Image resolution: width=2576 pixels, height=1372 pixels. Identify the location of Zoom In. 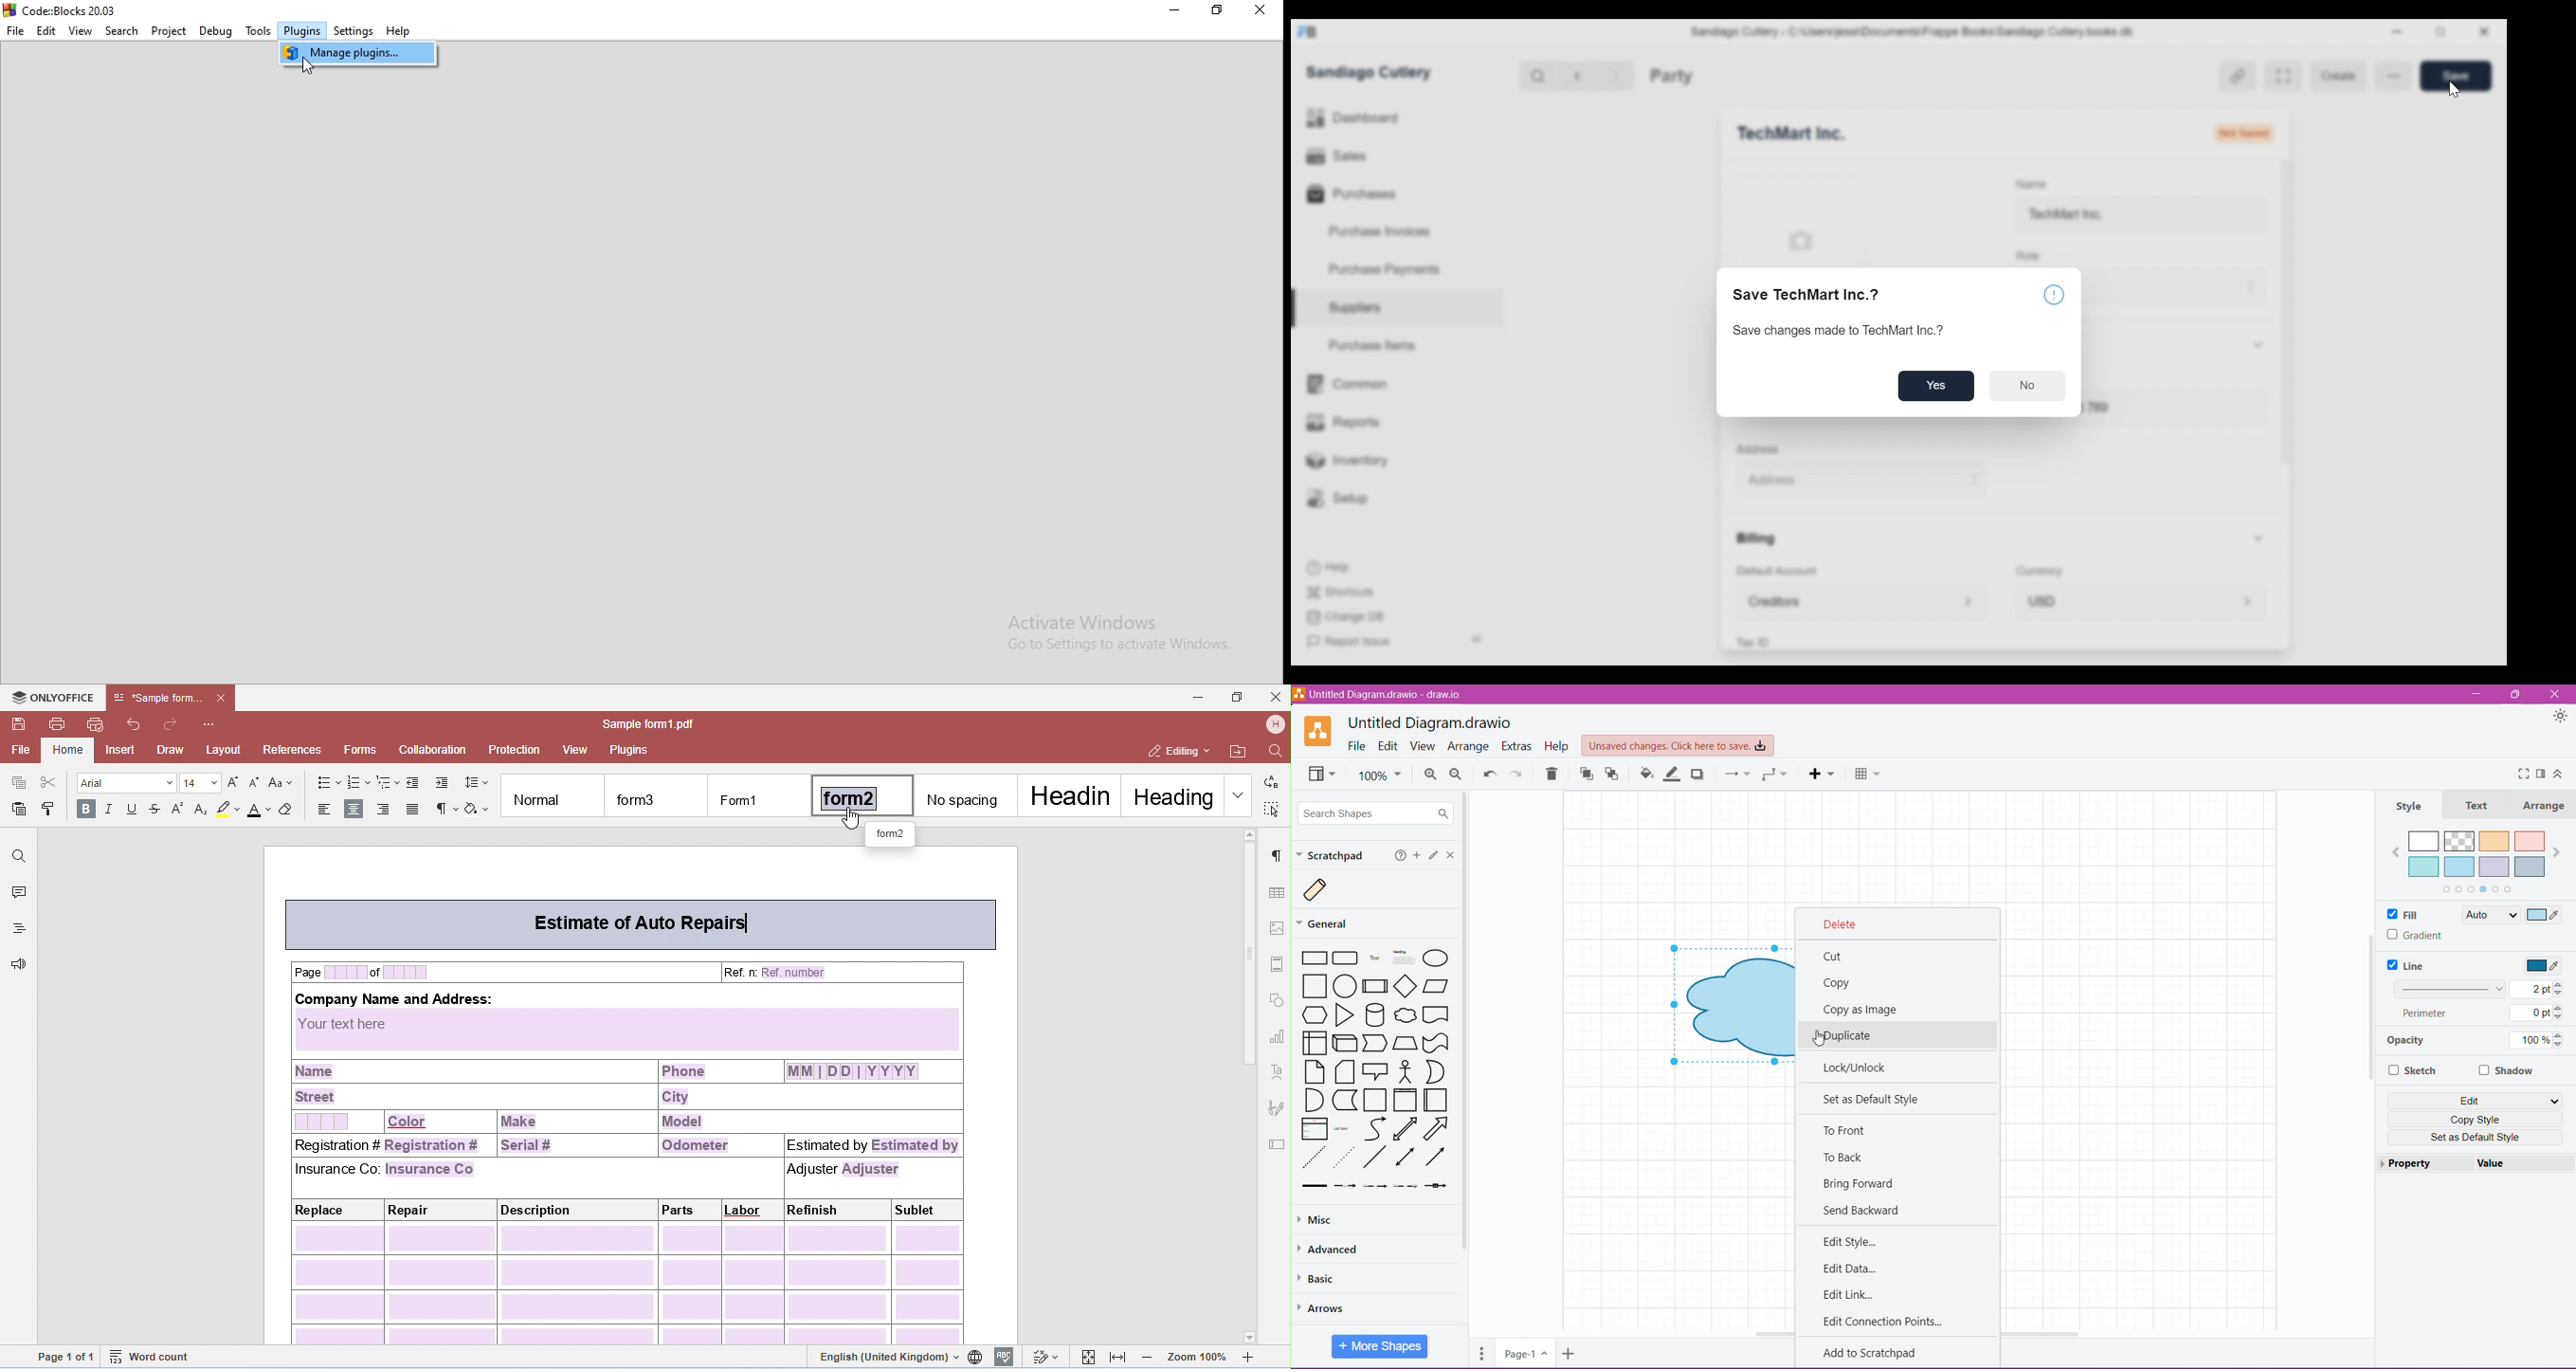
(1429, 775).